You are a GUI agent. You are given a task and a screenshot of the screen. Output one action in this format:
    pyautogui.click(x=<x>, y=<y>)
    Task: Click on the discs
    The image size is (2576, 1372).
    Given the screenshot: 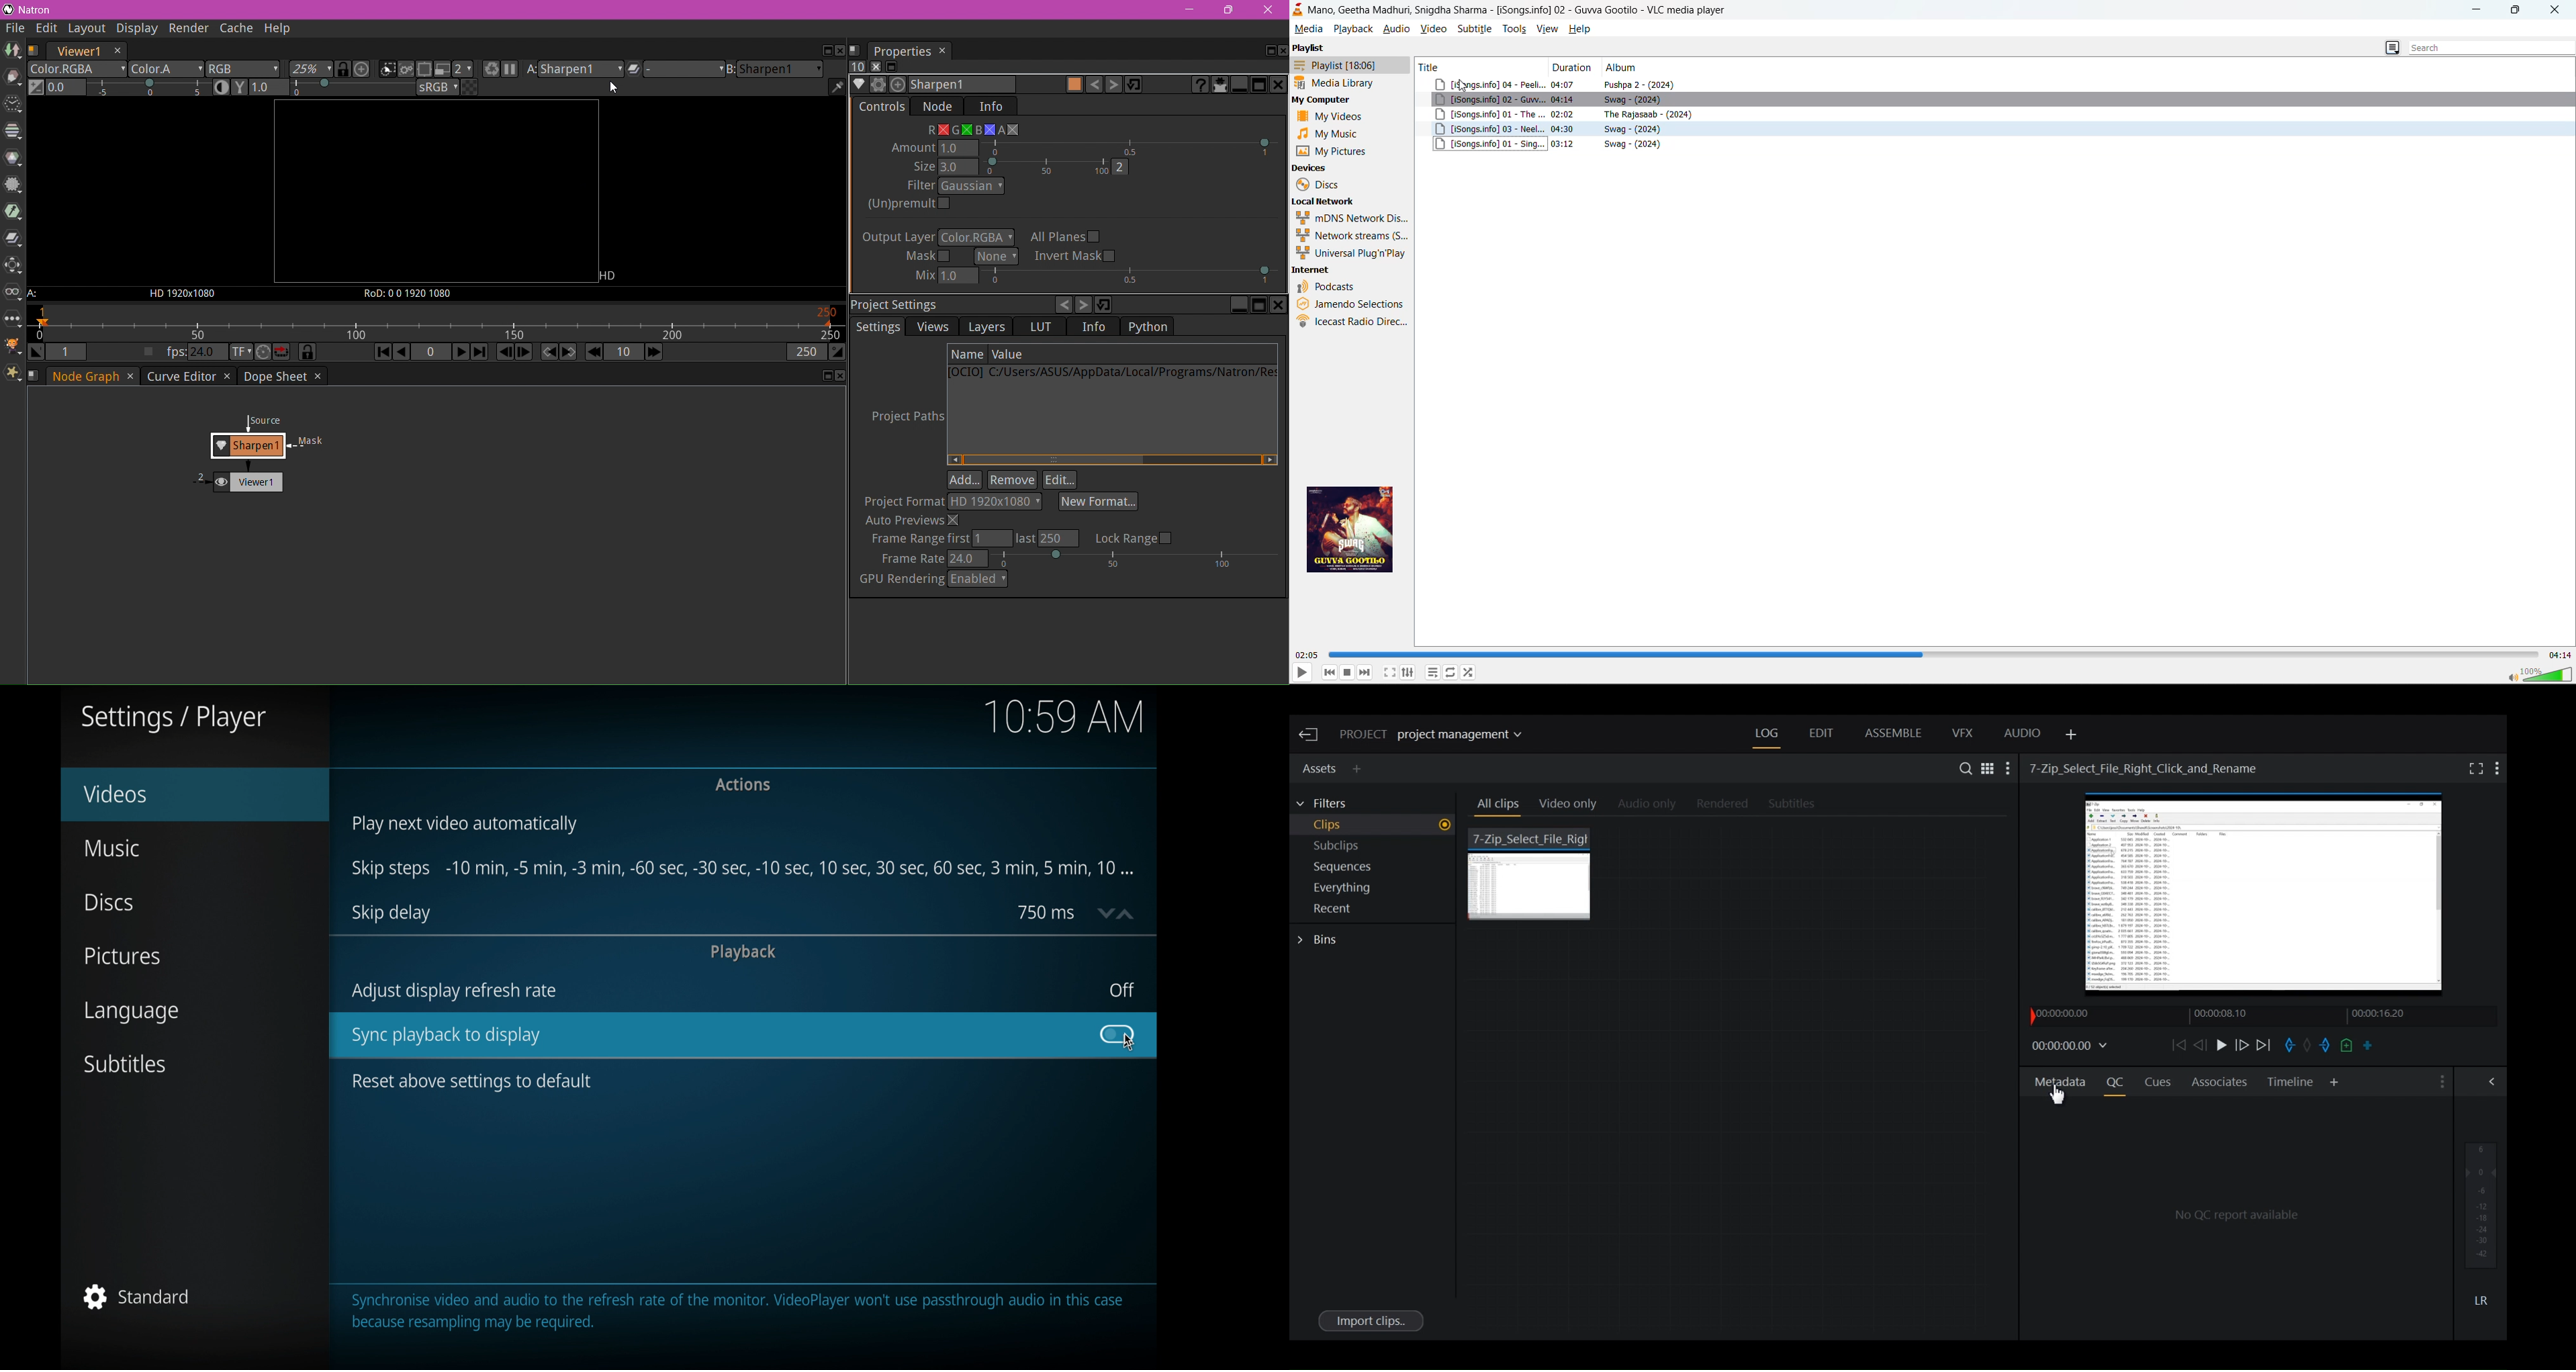 What is the action you would take?
    pyautogui.click(x=111, y=903)
    